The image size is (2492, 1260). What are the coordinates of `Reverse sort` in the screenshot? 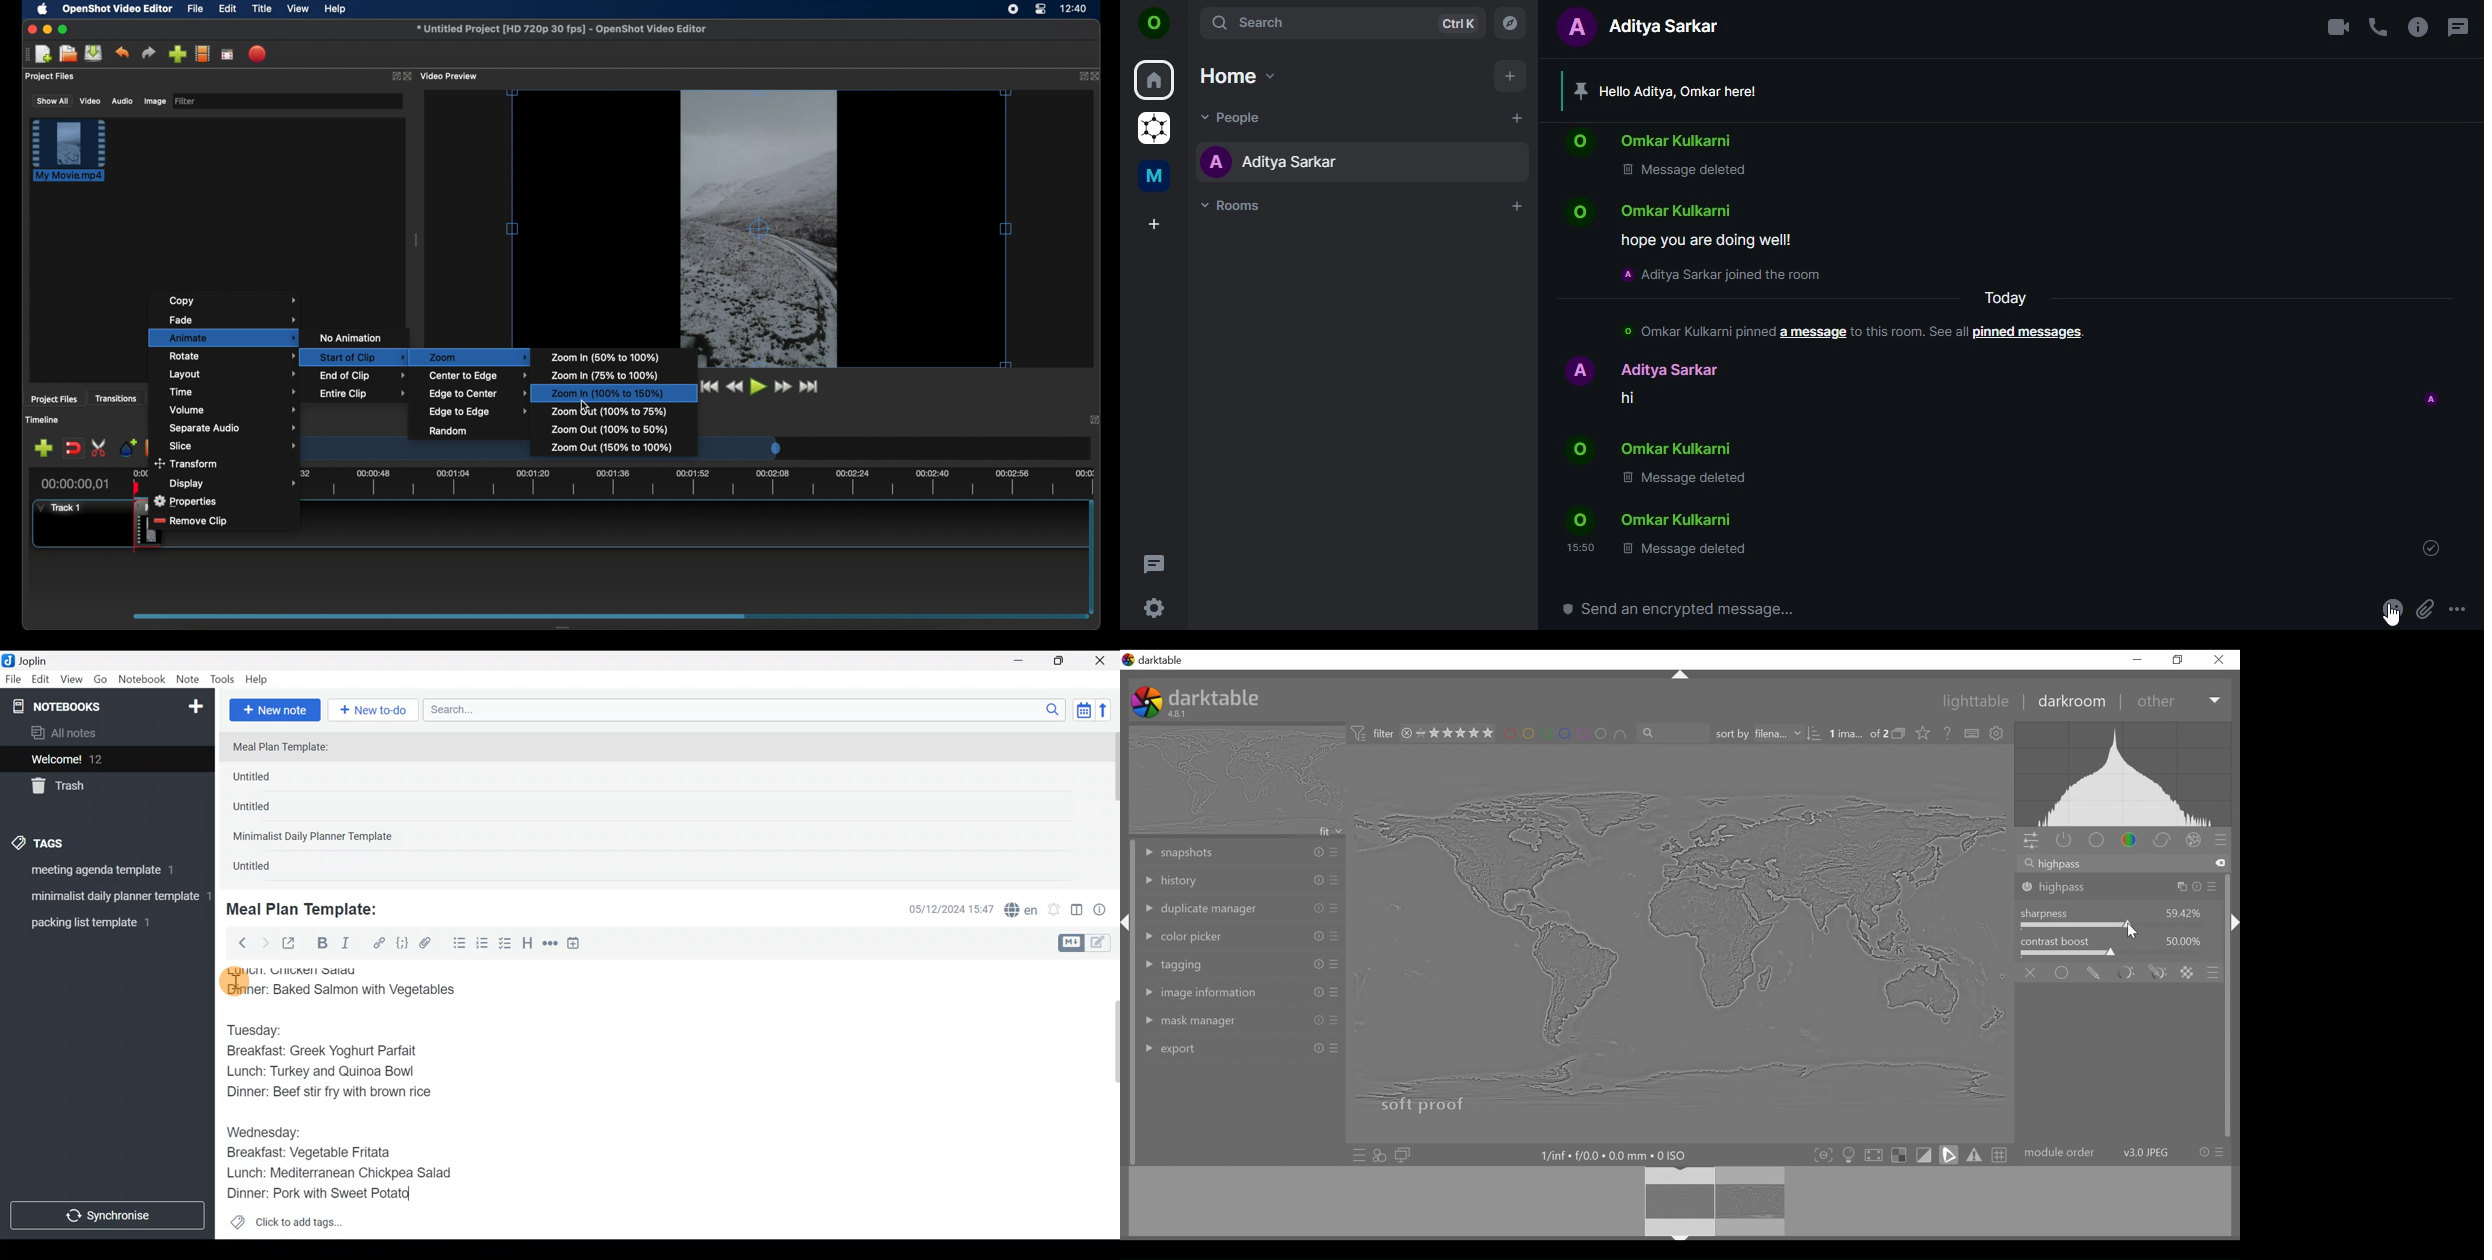 It's located at (1109, 713).